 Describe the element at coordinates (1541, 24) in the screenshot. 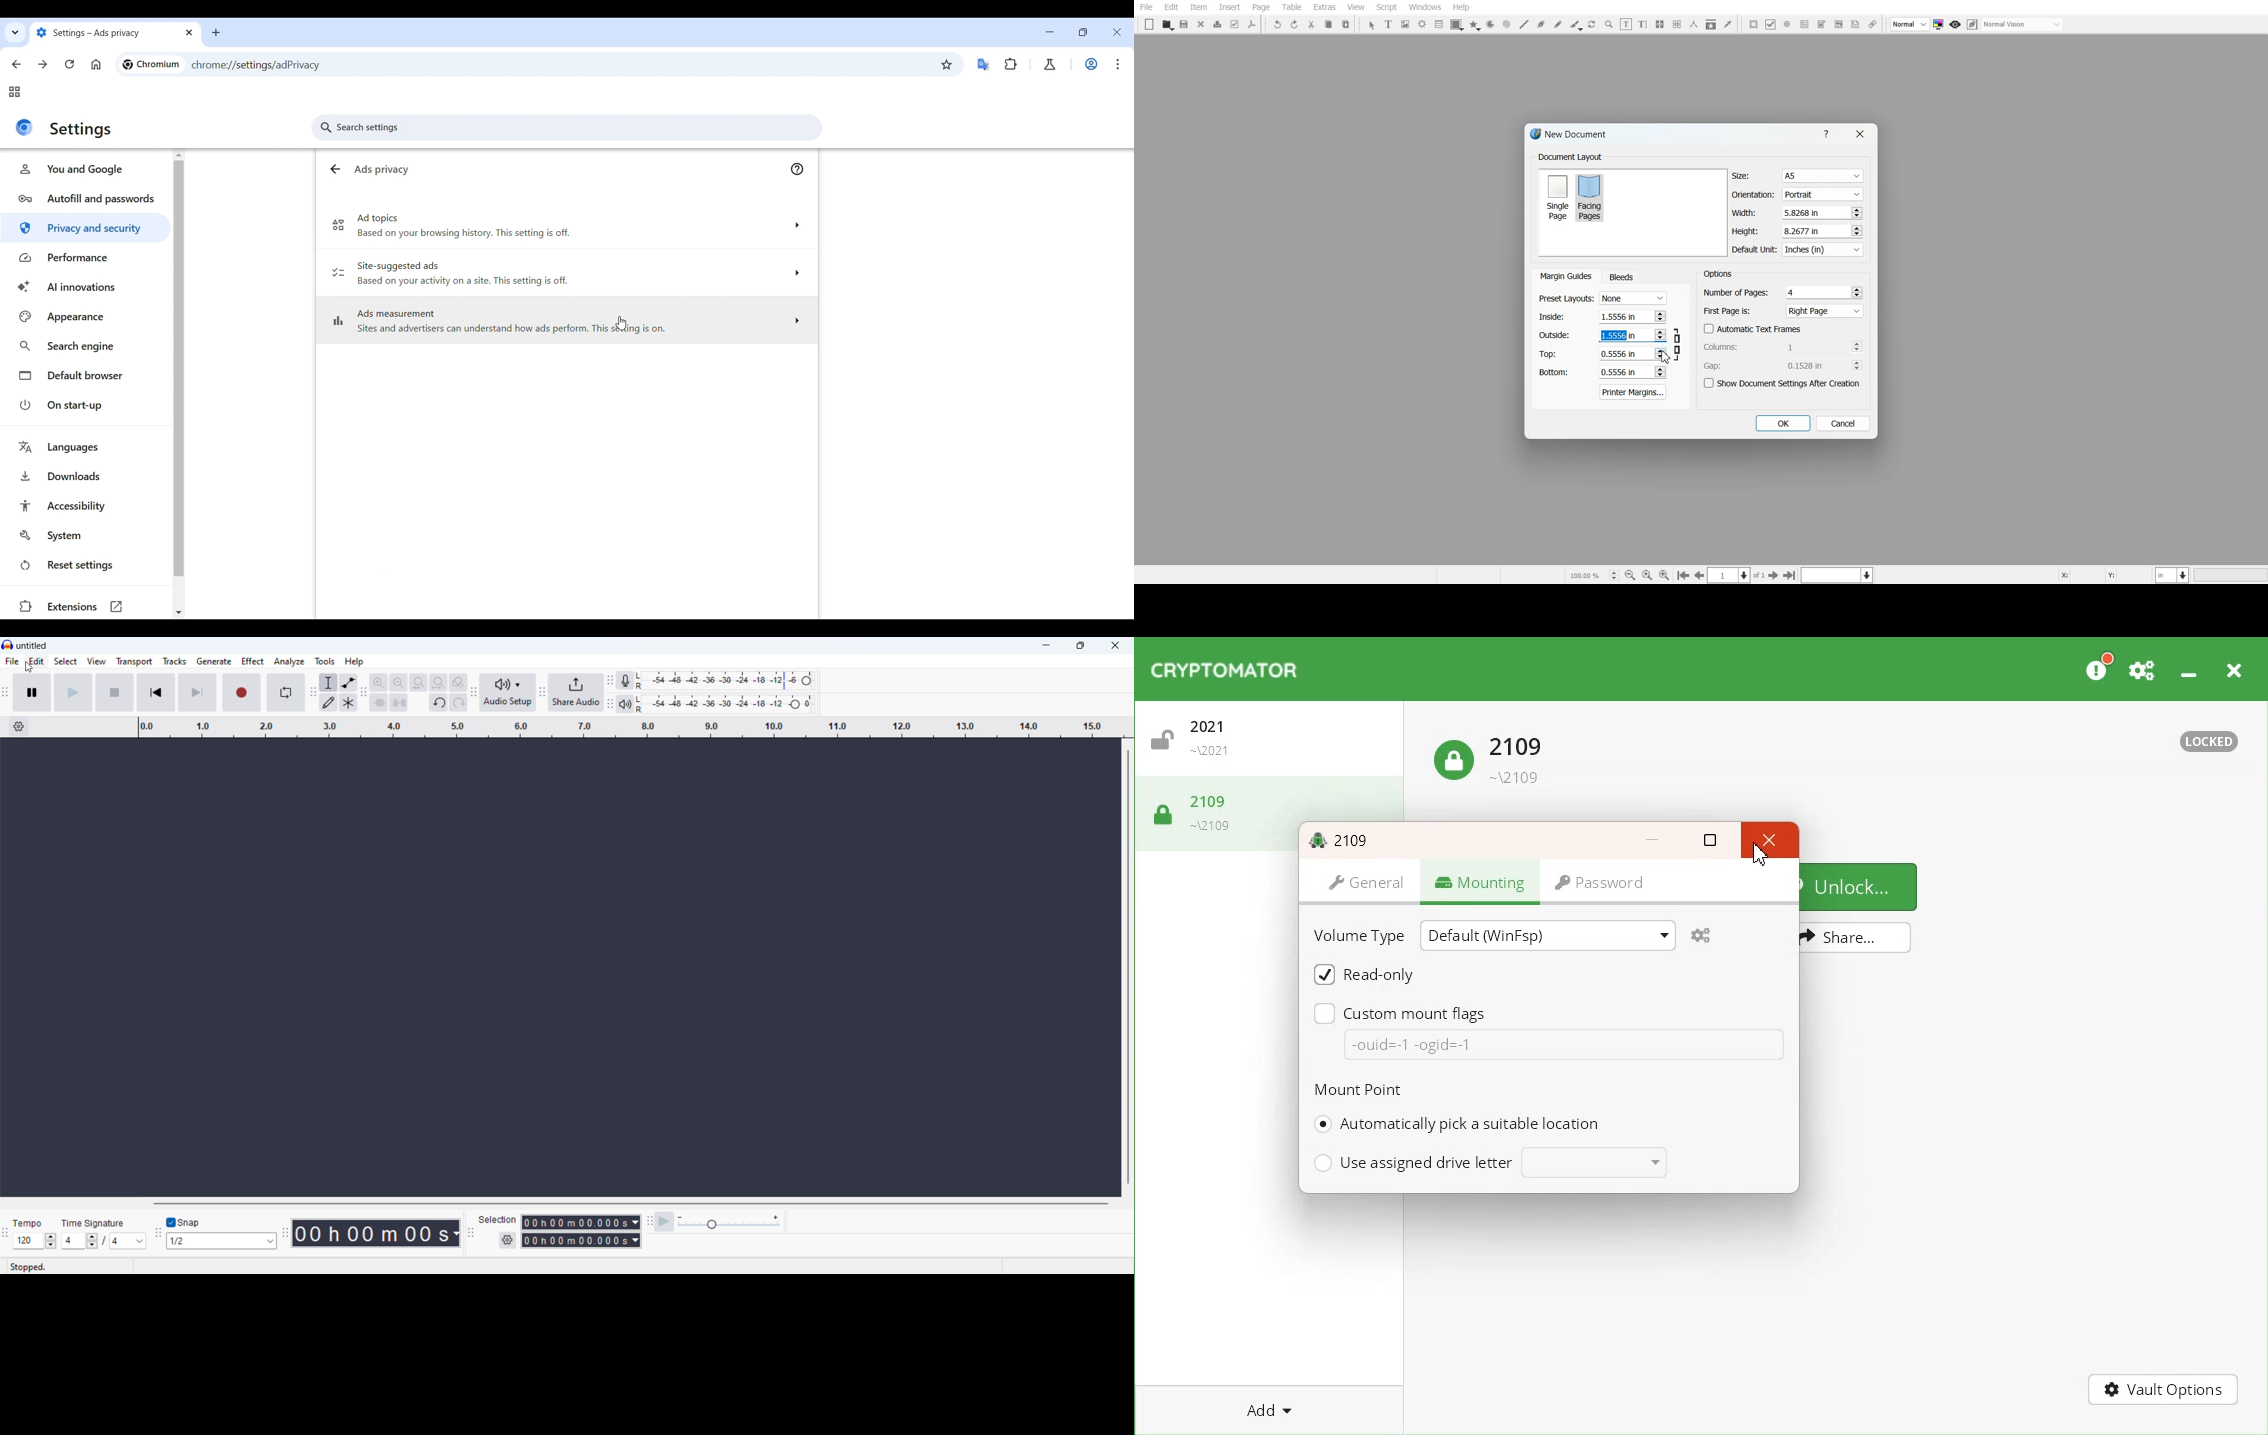

I see `Bezier curve` at that location.